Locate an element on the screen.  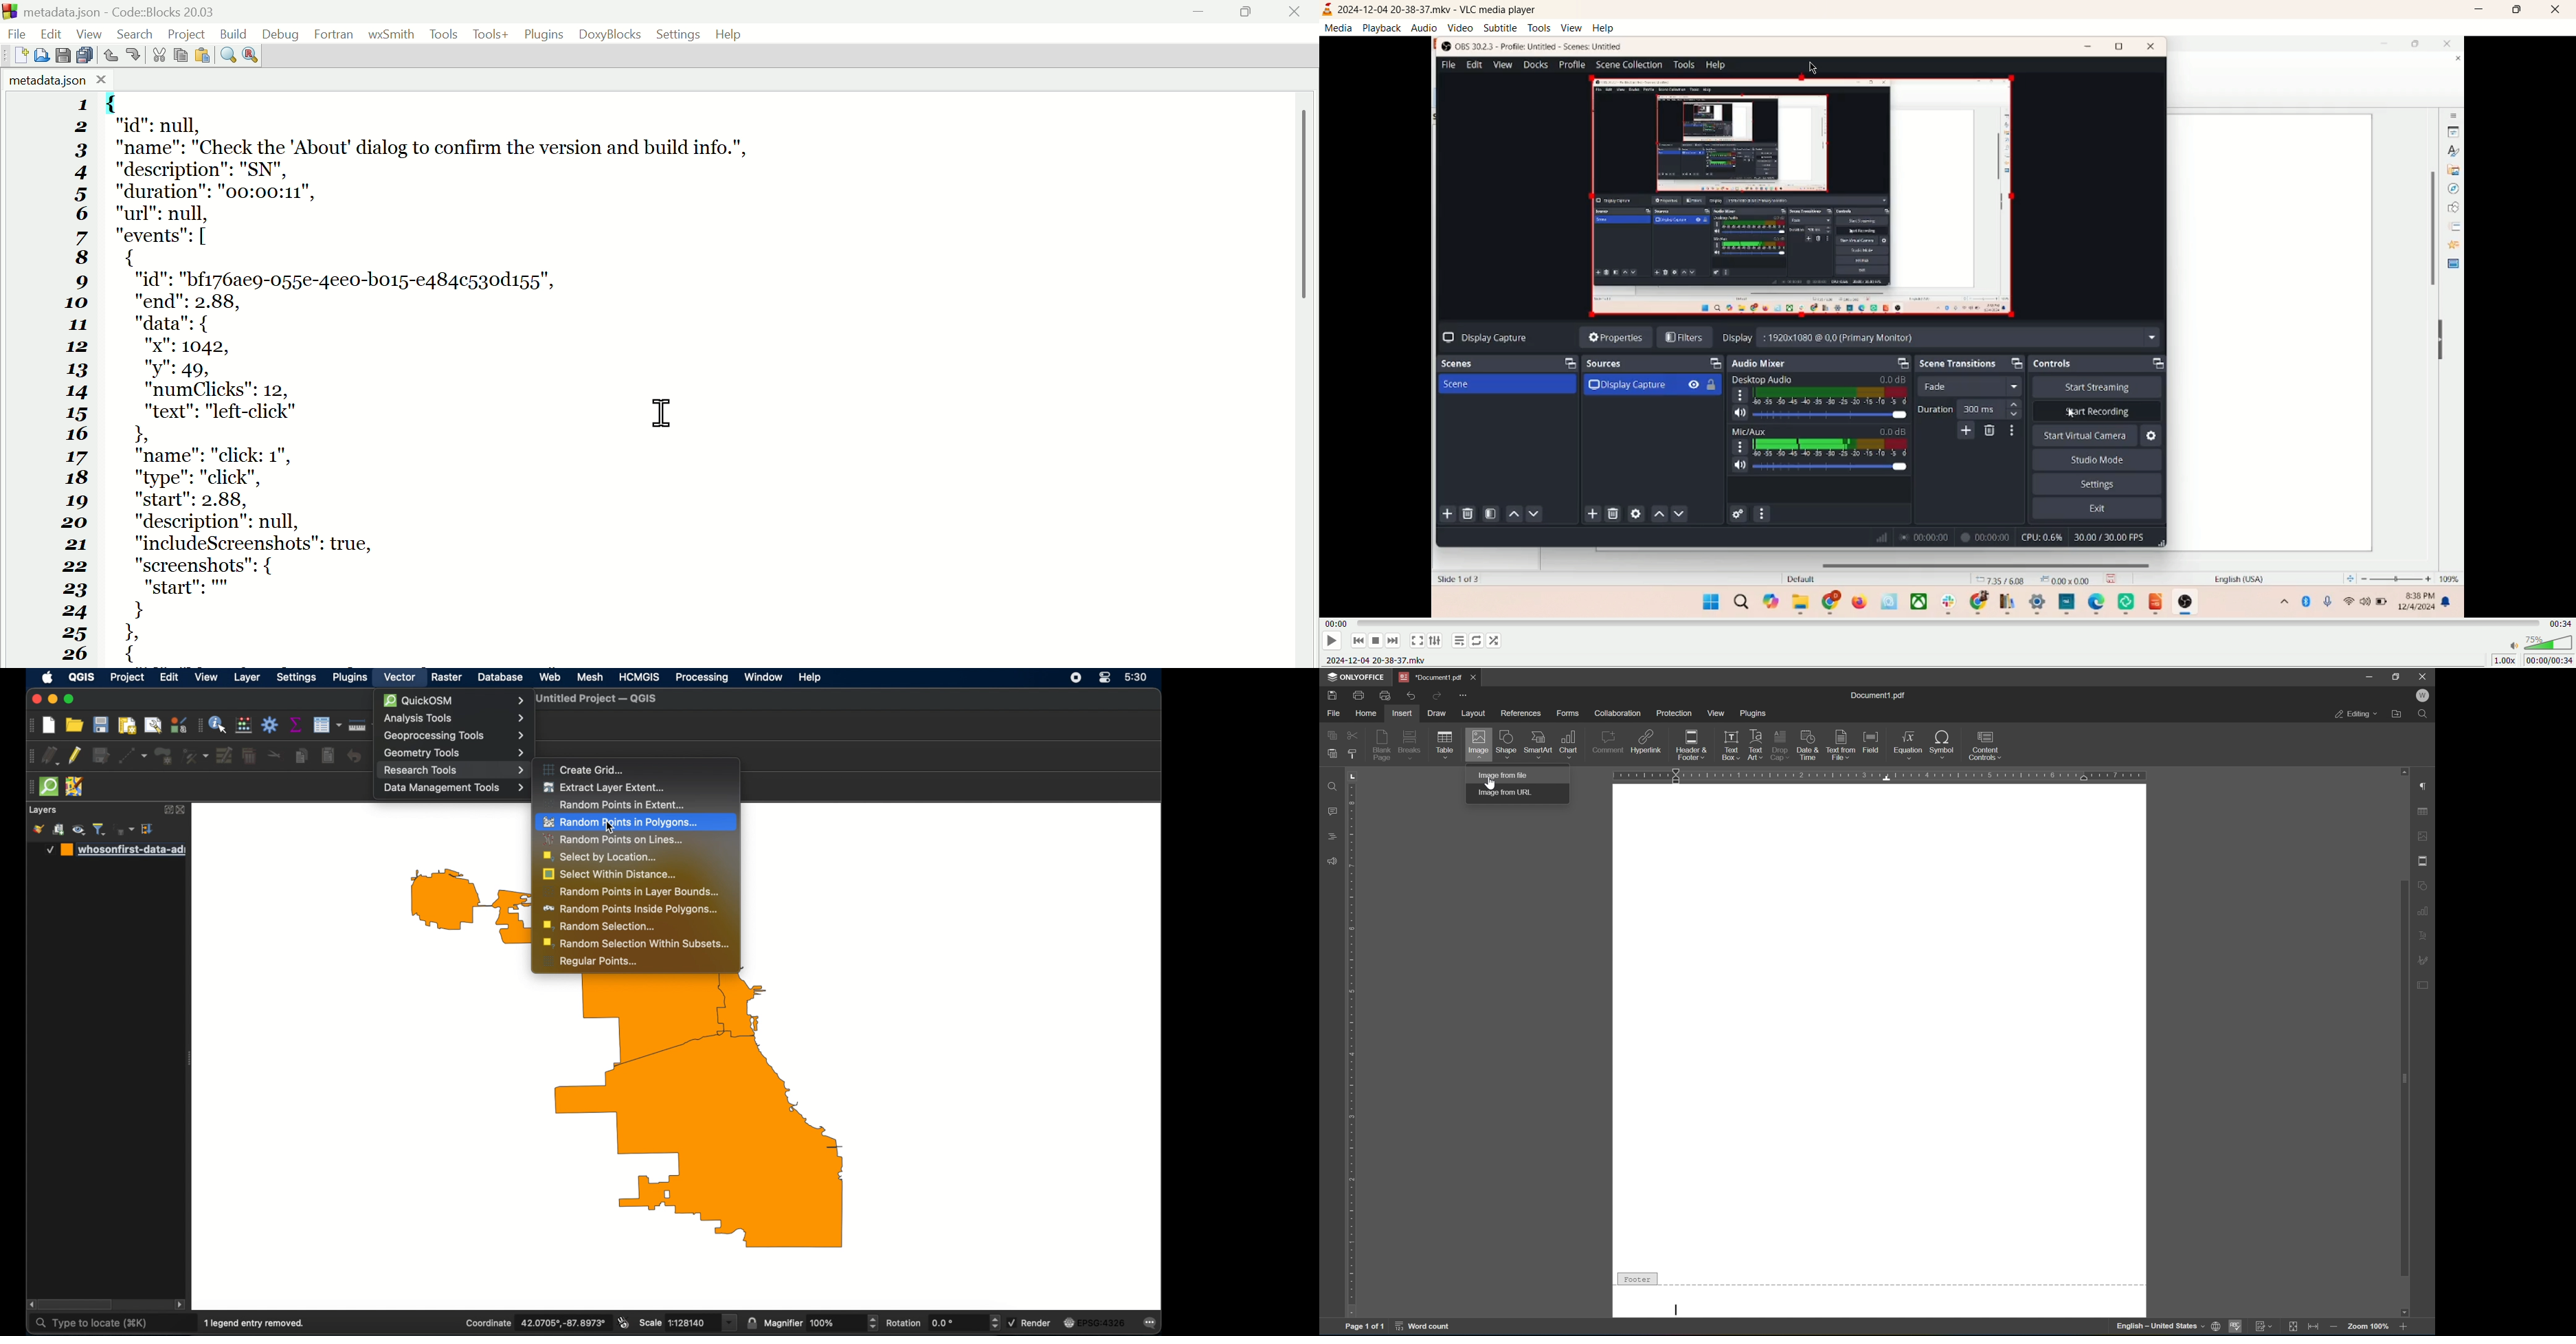
comments is located at coordinates (1331, 810).